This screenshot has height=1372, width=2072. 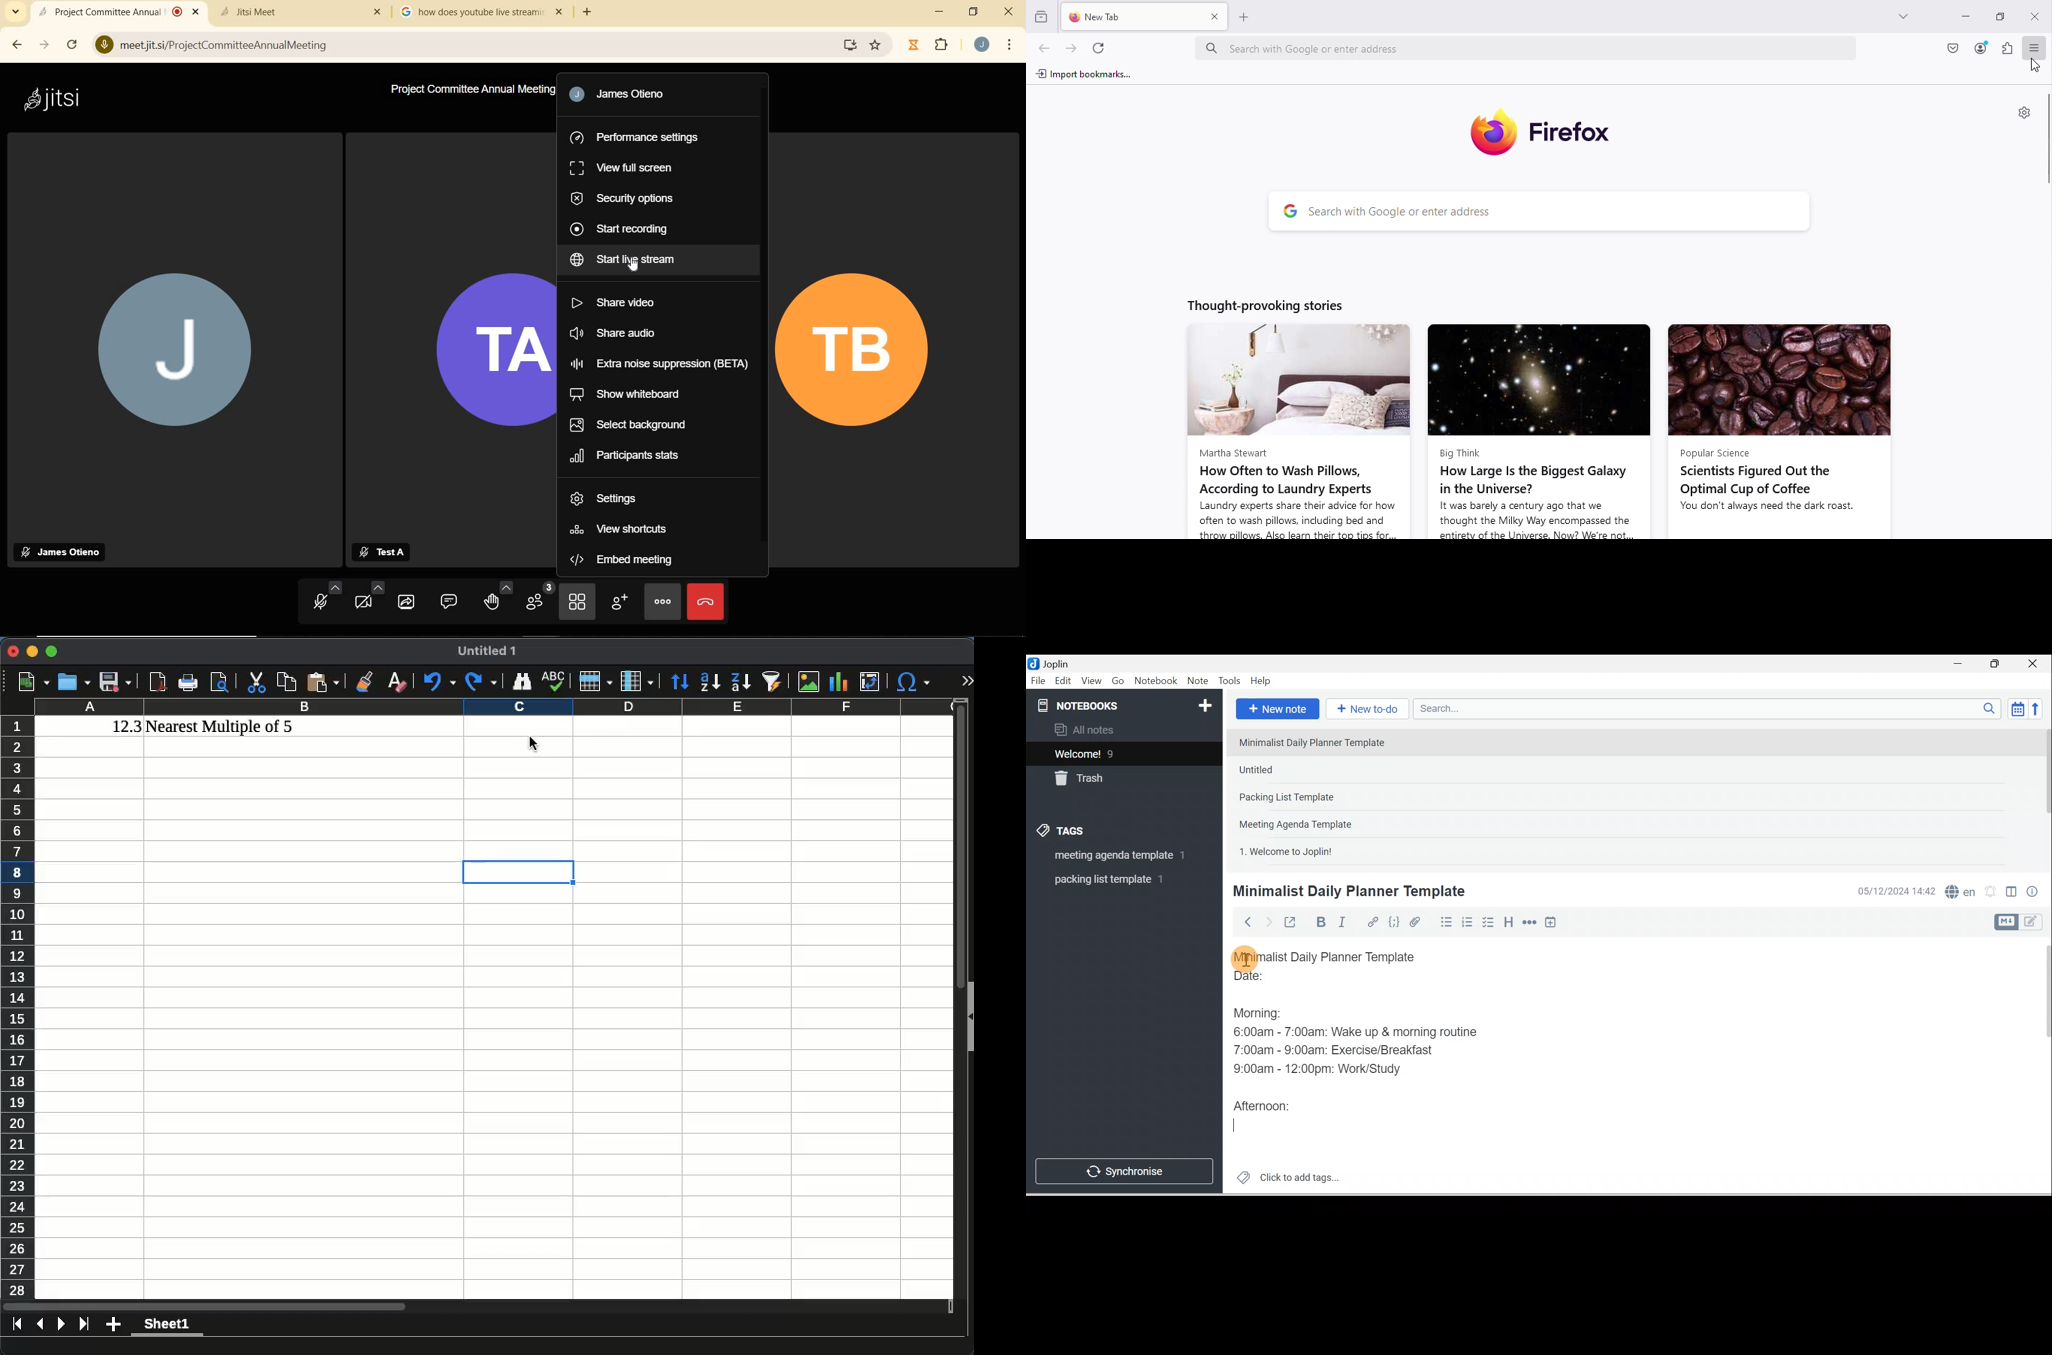 What do you see at coordinates (939, 13) in the screenshot?
I see `minimize` at bounding box center [939, 13].